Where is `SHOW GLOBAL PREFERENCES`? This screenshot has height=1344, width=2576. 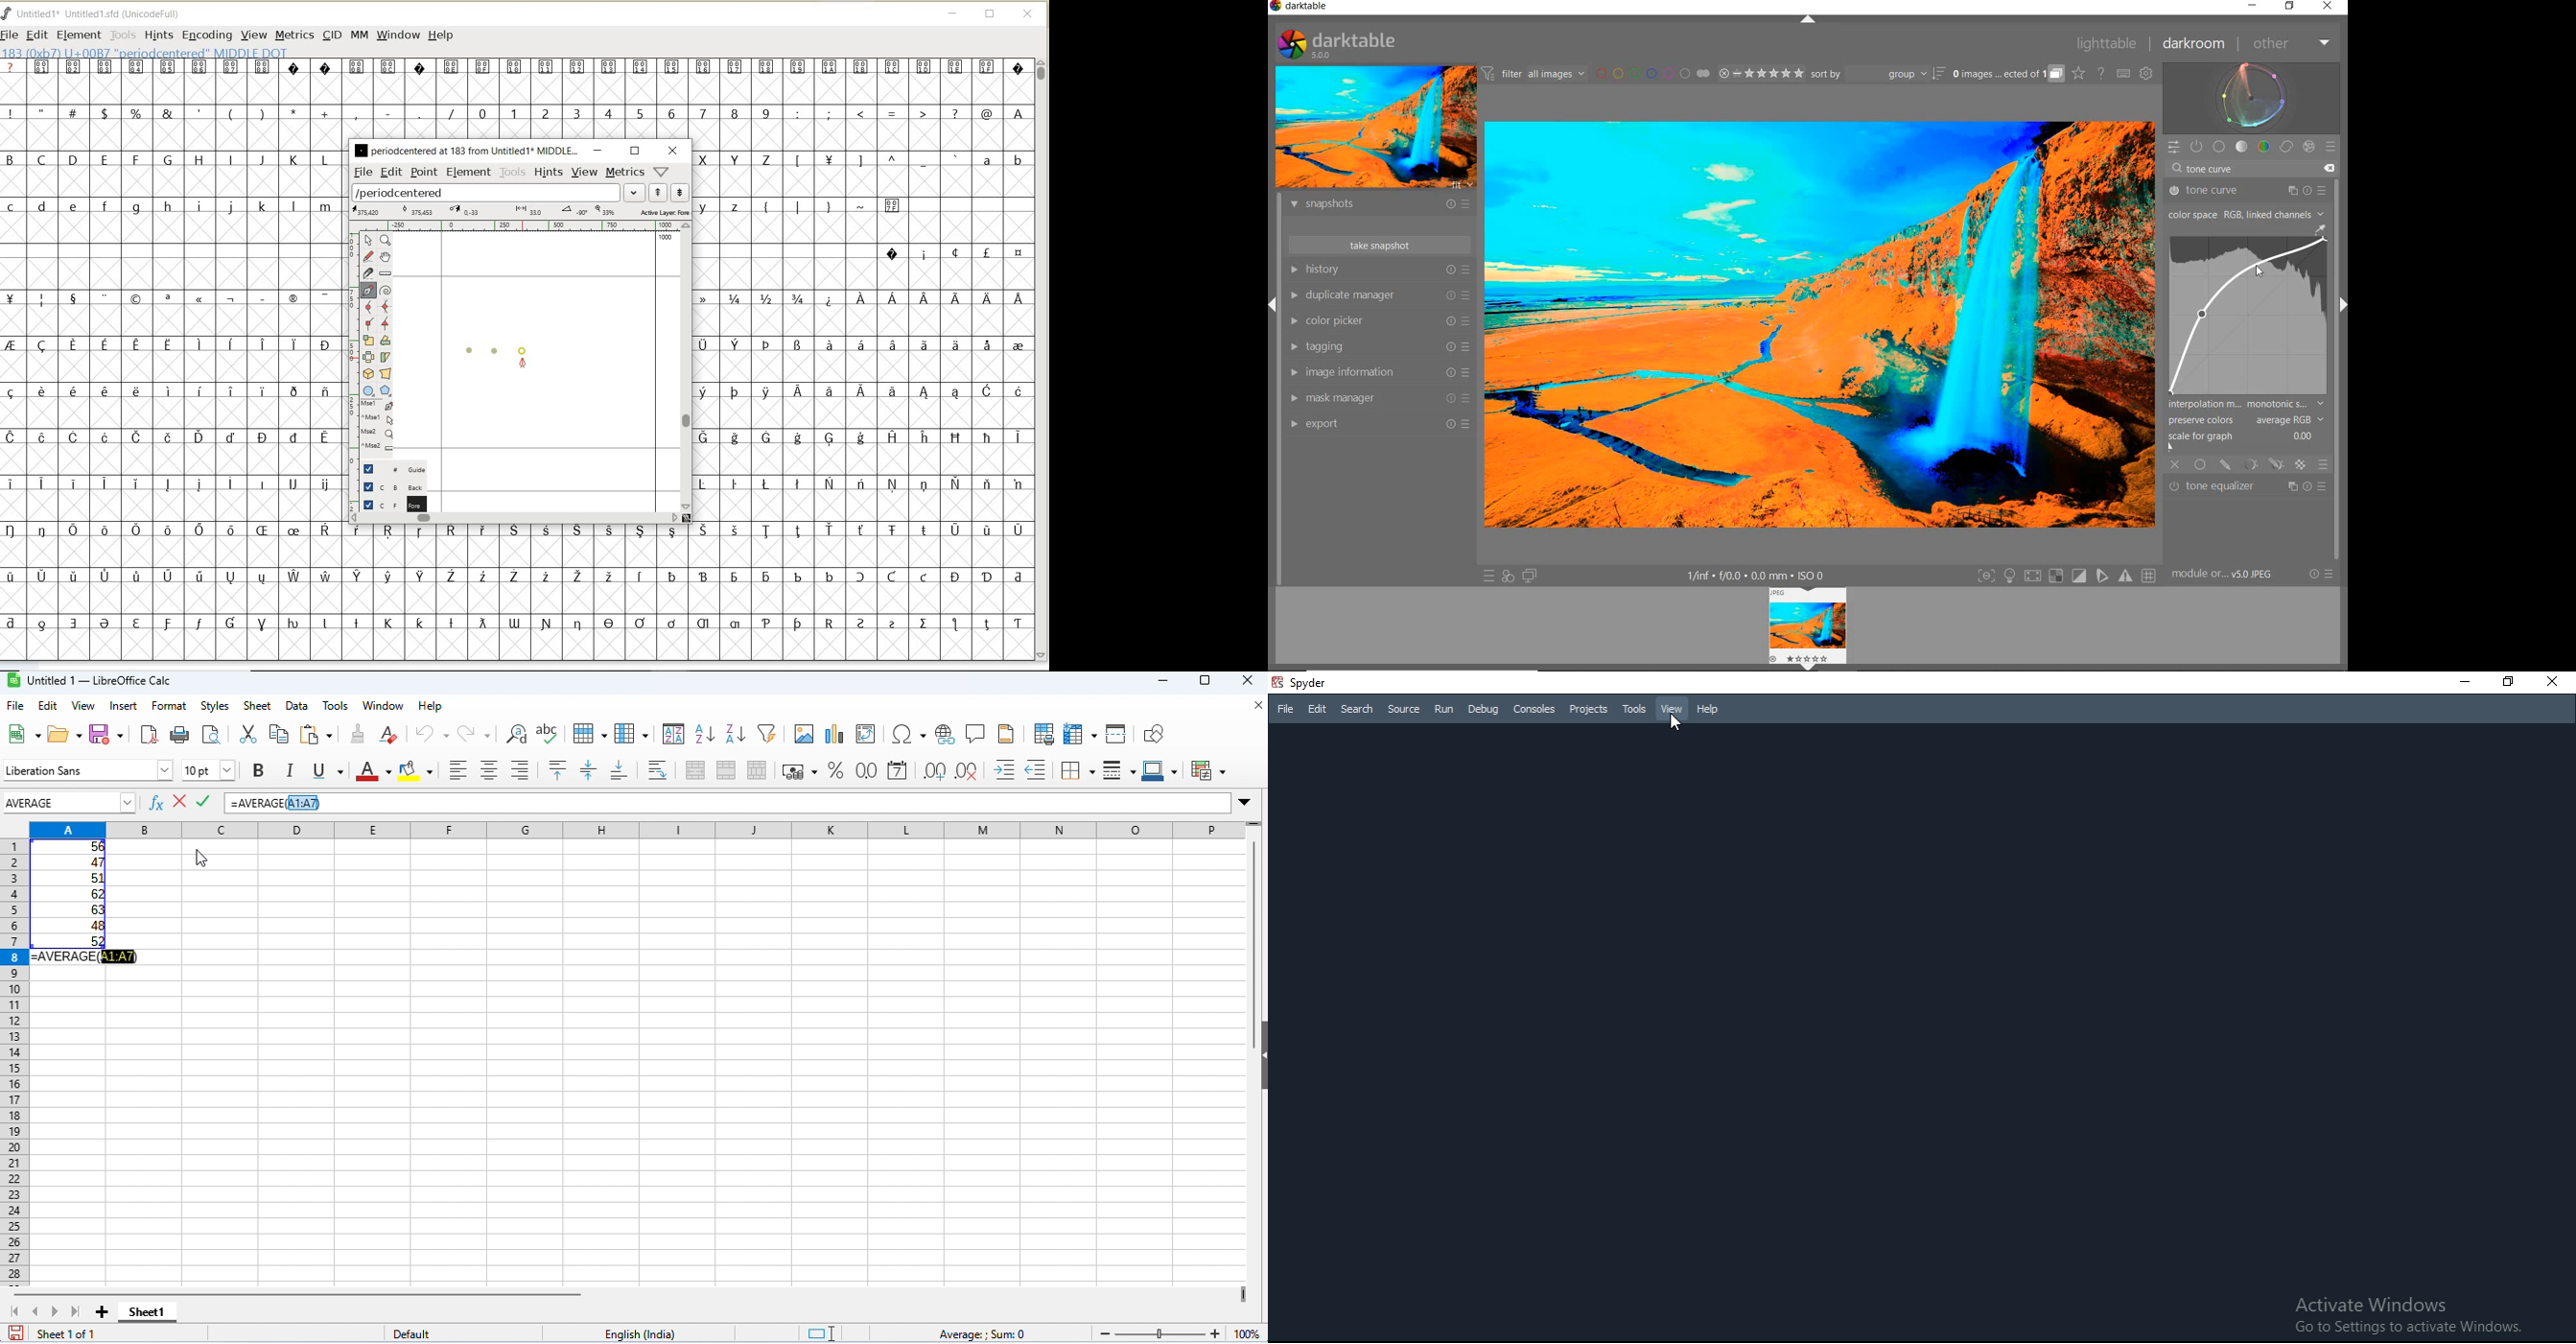 SHOW GLOBAL PREFERENCES is located at coordinates (2146, 73).